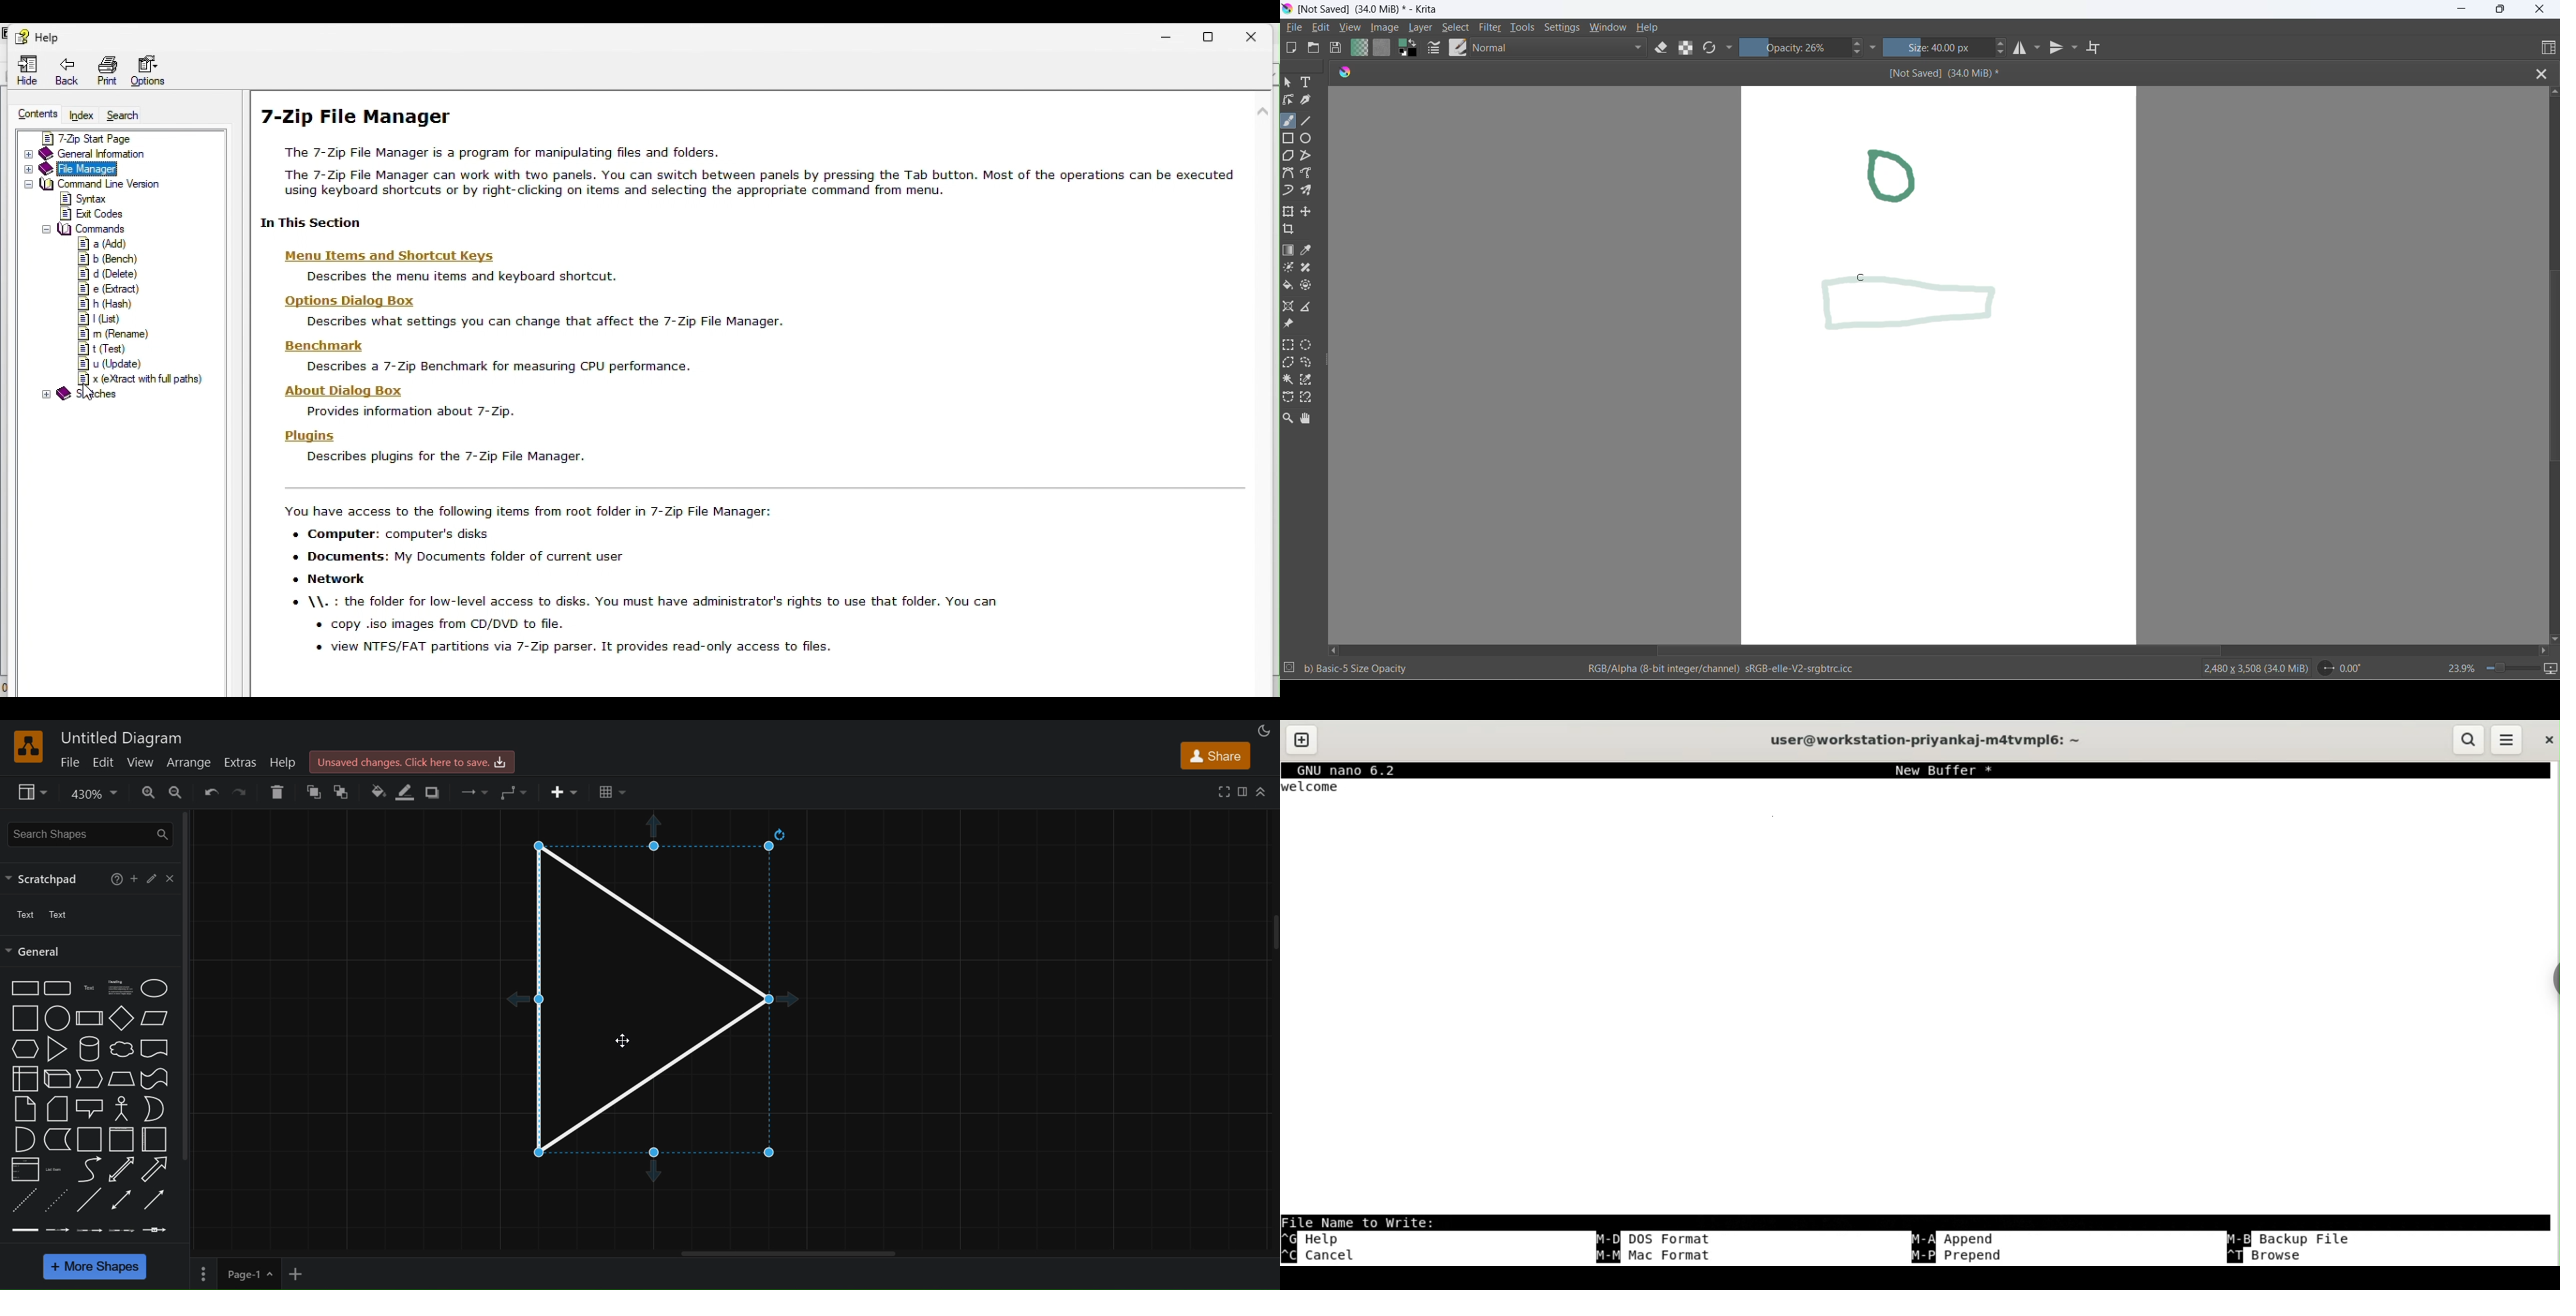  Describe the element at coordinates (93, 1267) in the screenshot. I see `more shapes` at that location.